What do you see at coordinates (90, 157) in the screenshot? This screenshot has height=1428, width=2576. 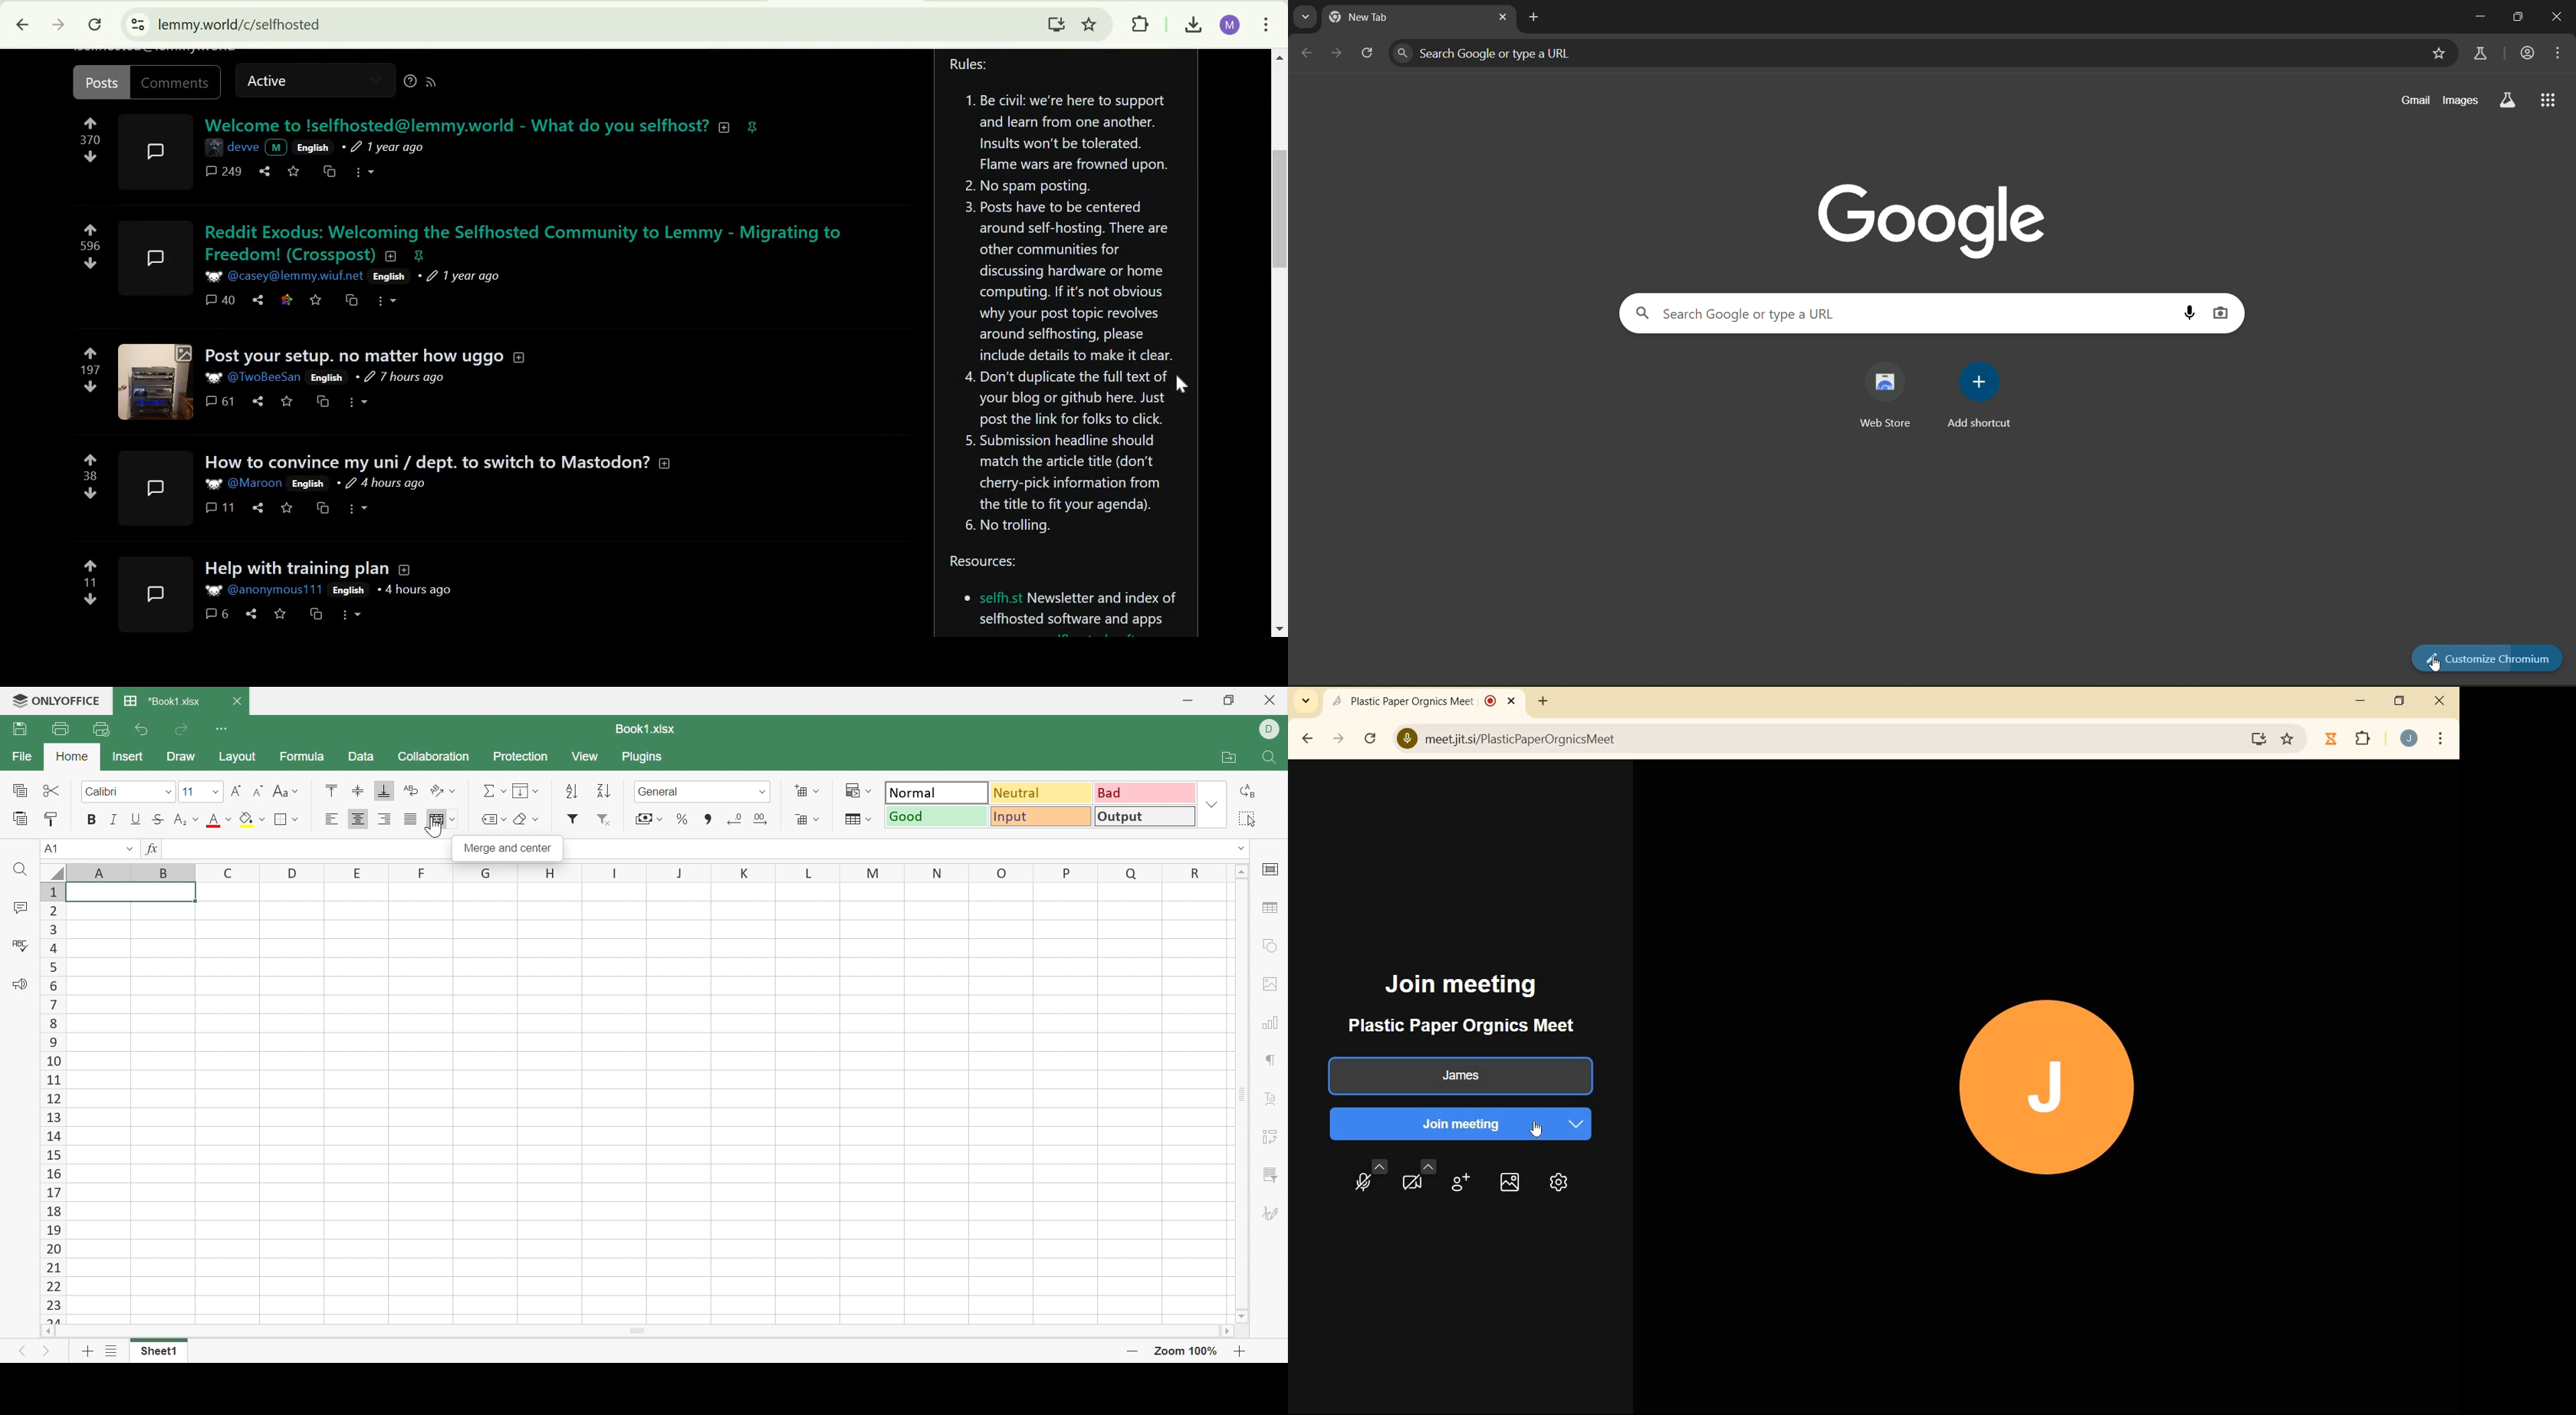 I see `downvote` at bounding box center [90, 157].